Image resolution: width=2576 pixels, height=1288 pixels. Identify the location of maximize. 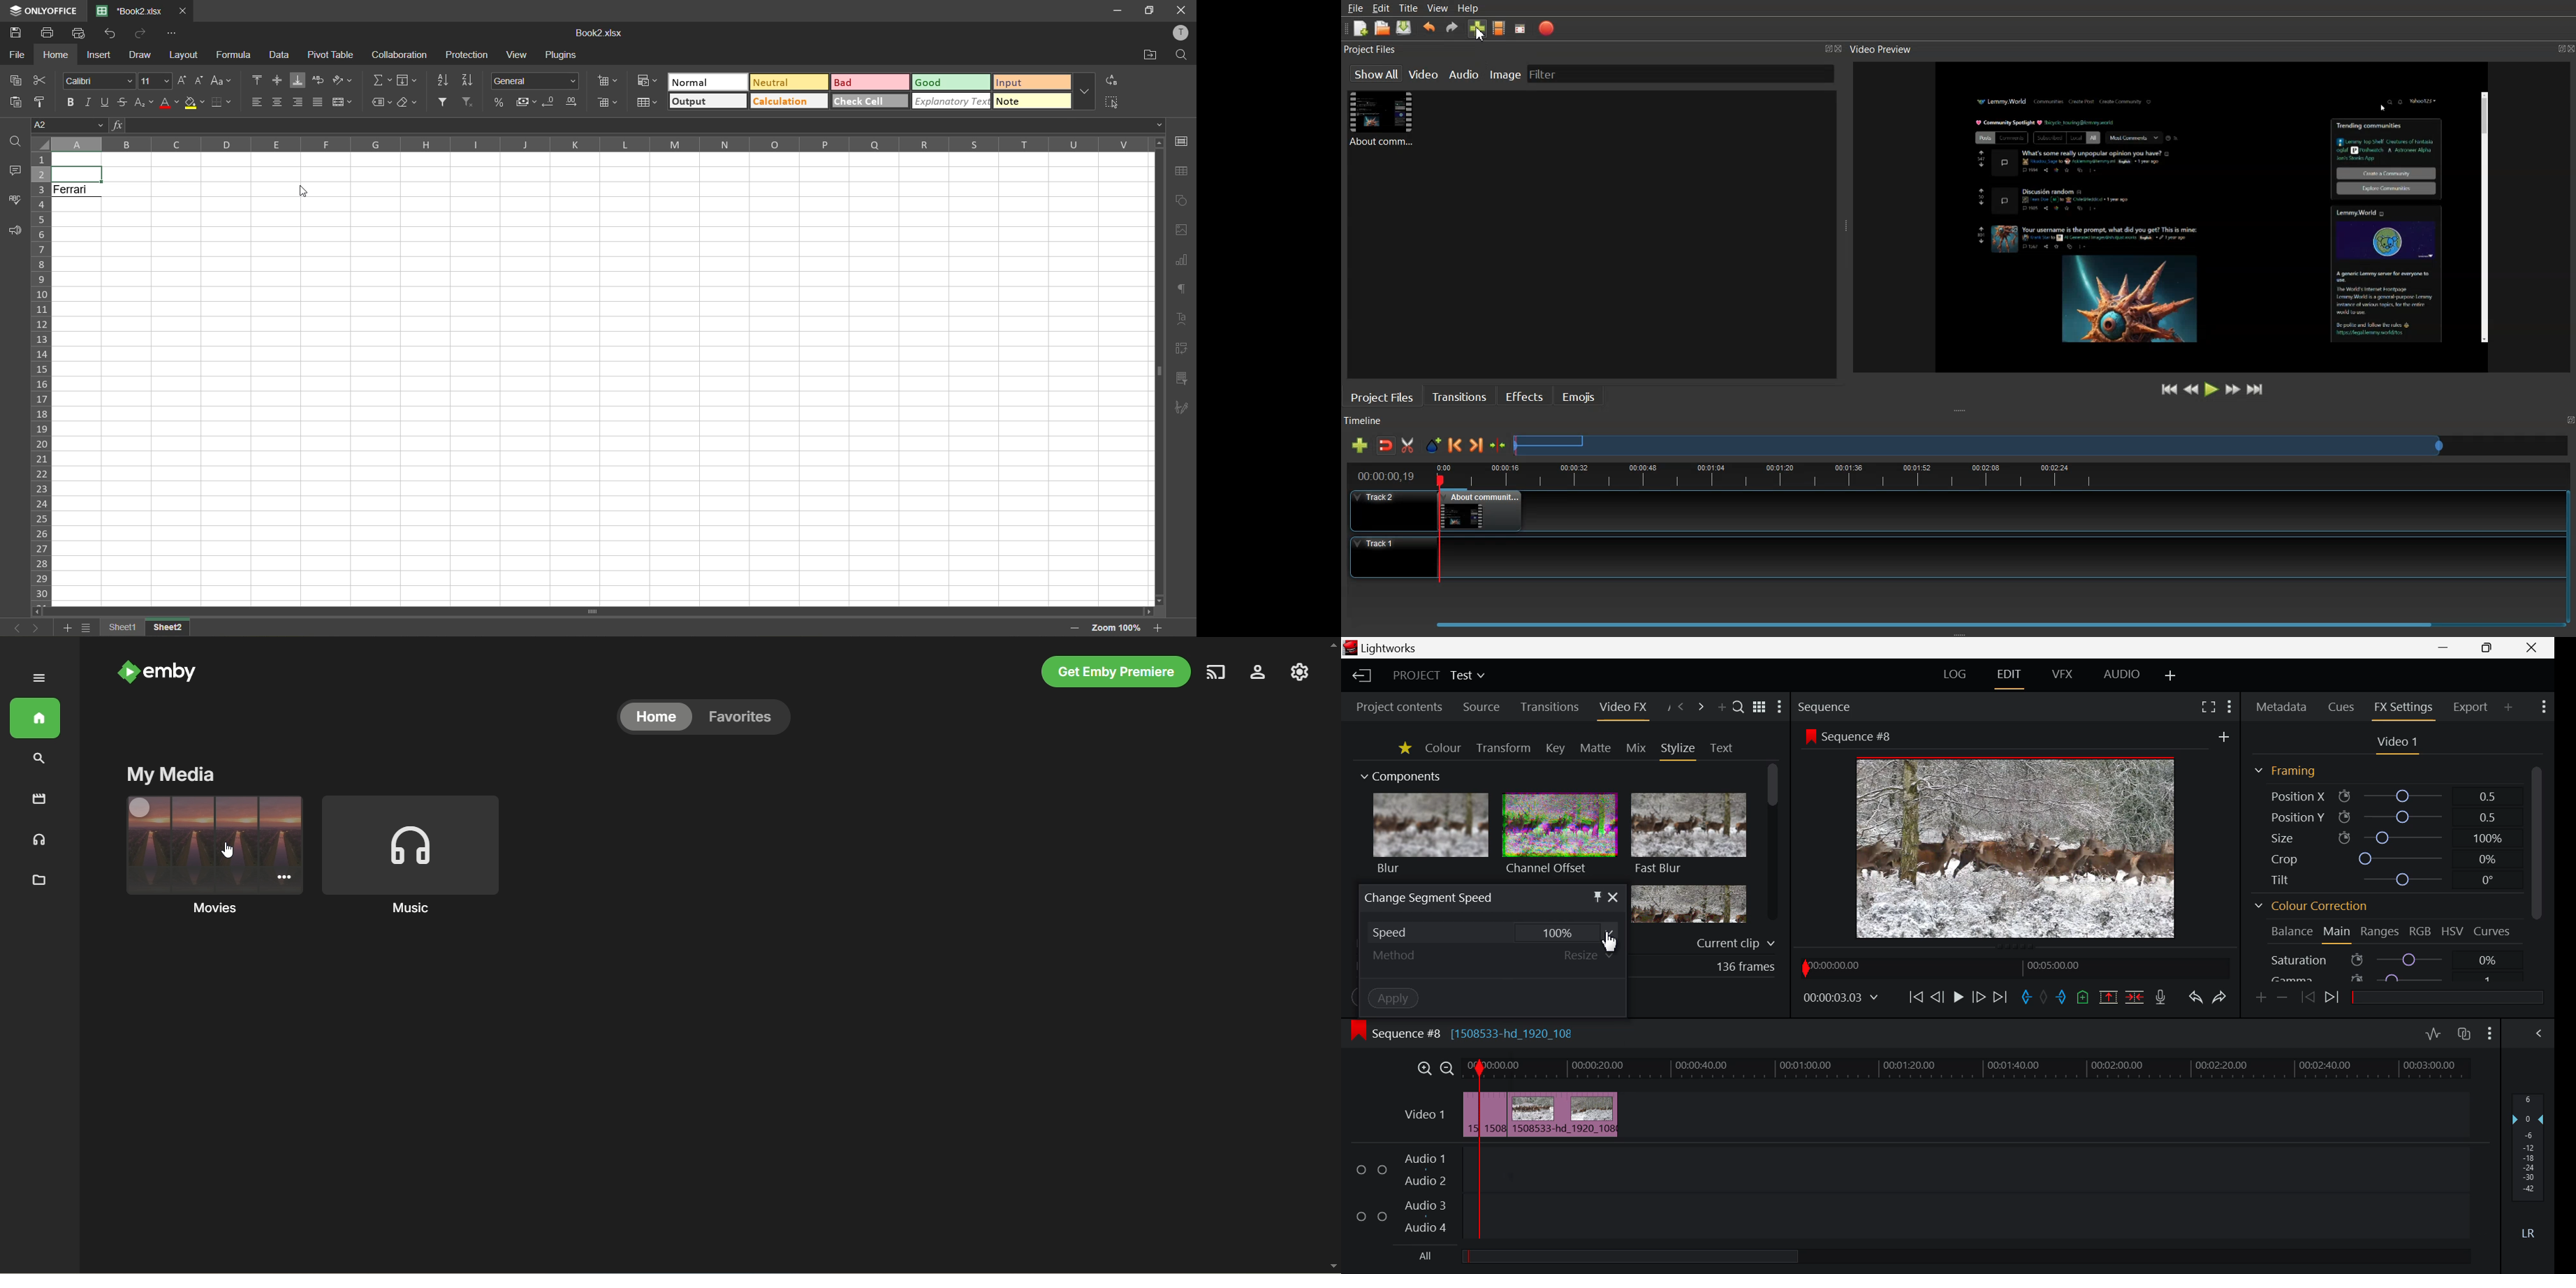
(1146, 11).